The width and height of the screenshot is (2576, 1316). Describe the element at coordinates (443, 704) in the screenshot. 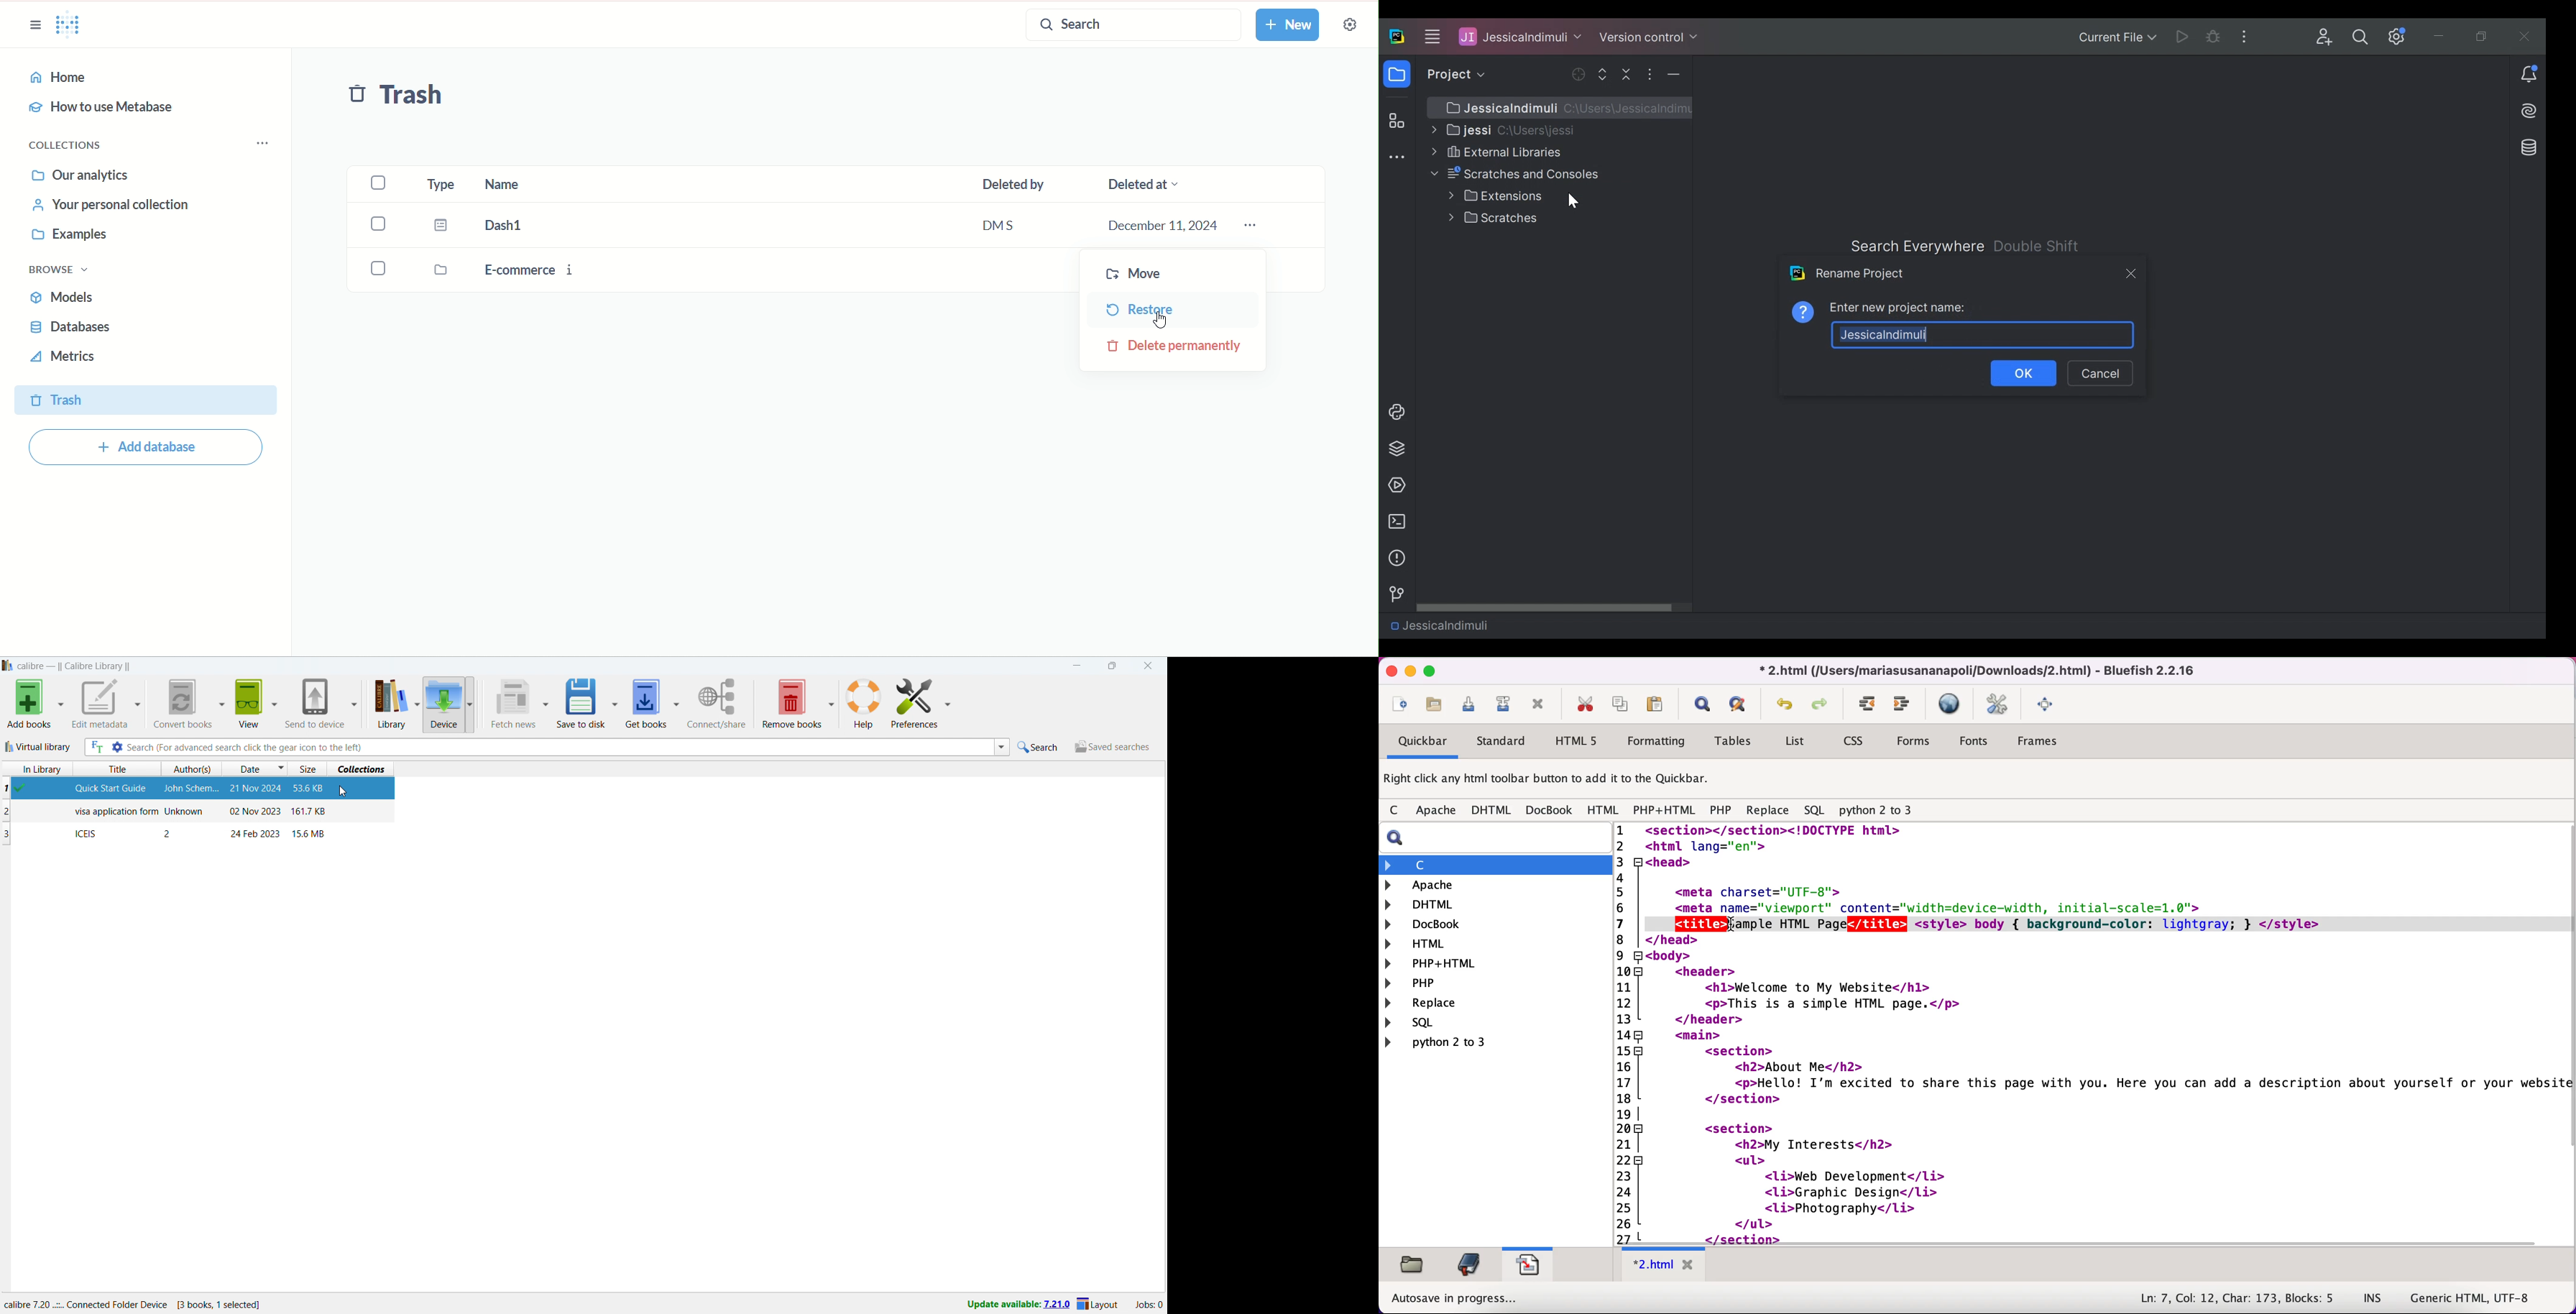

I see `device` at that location.